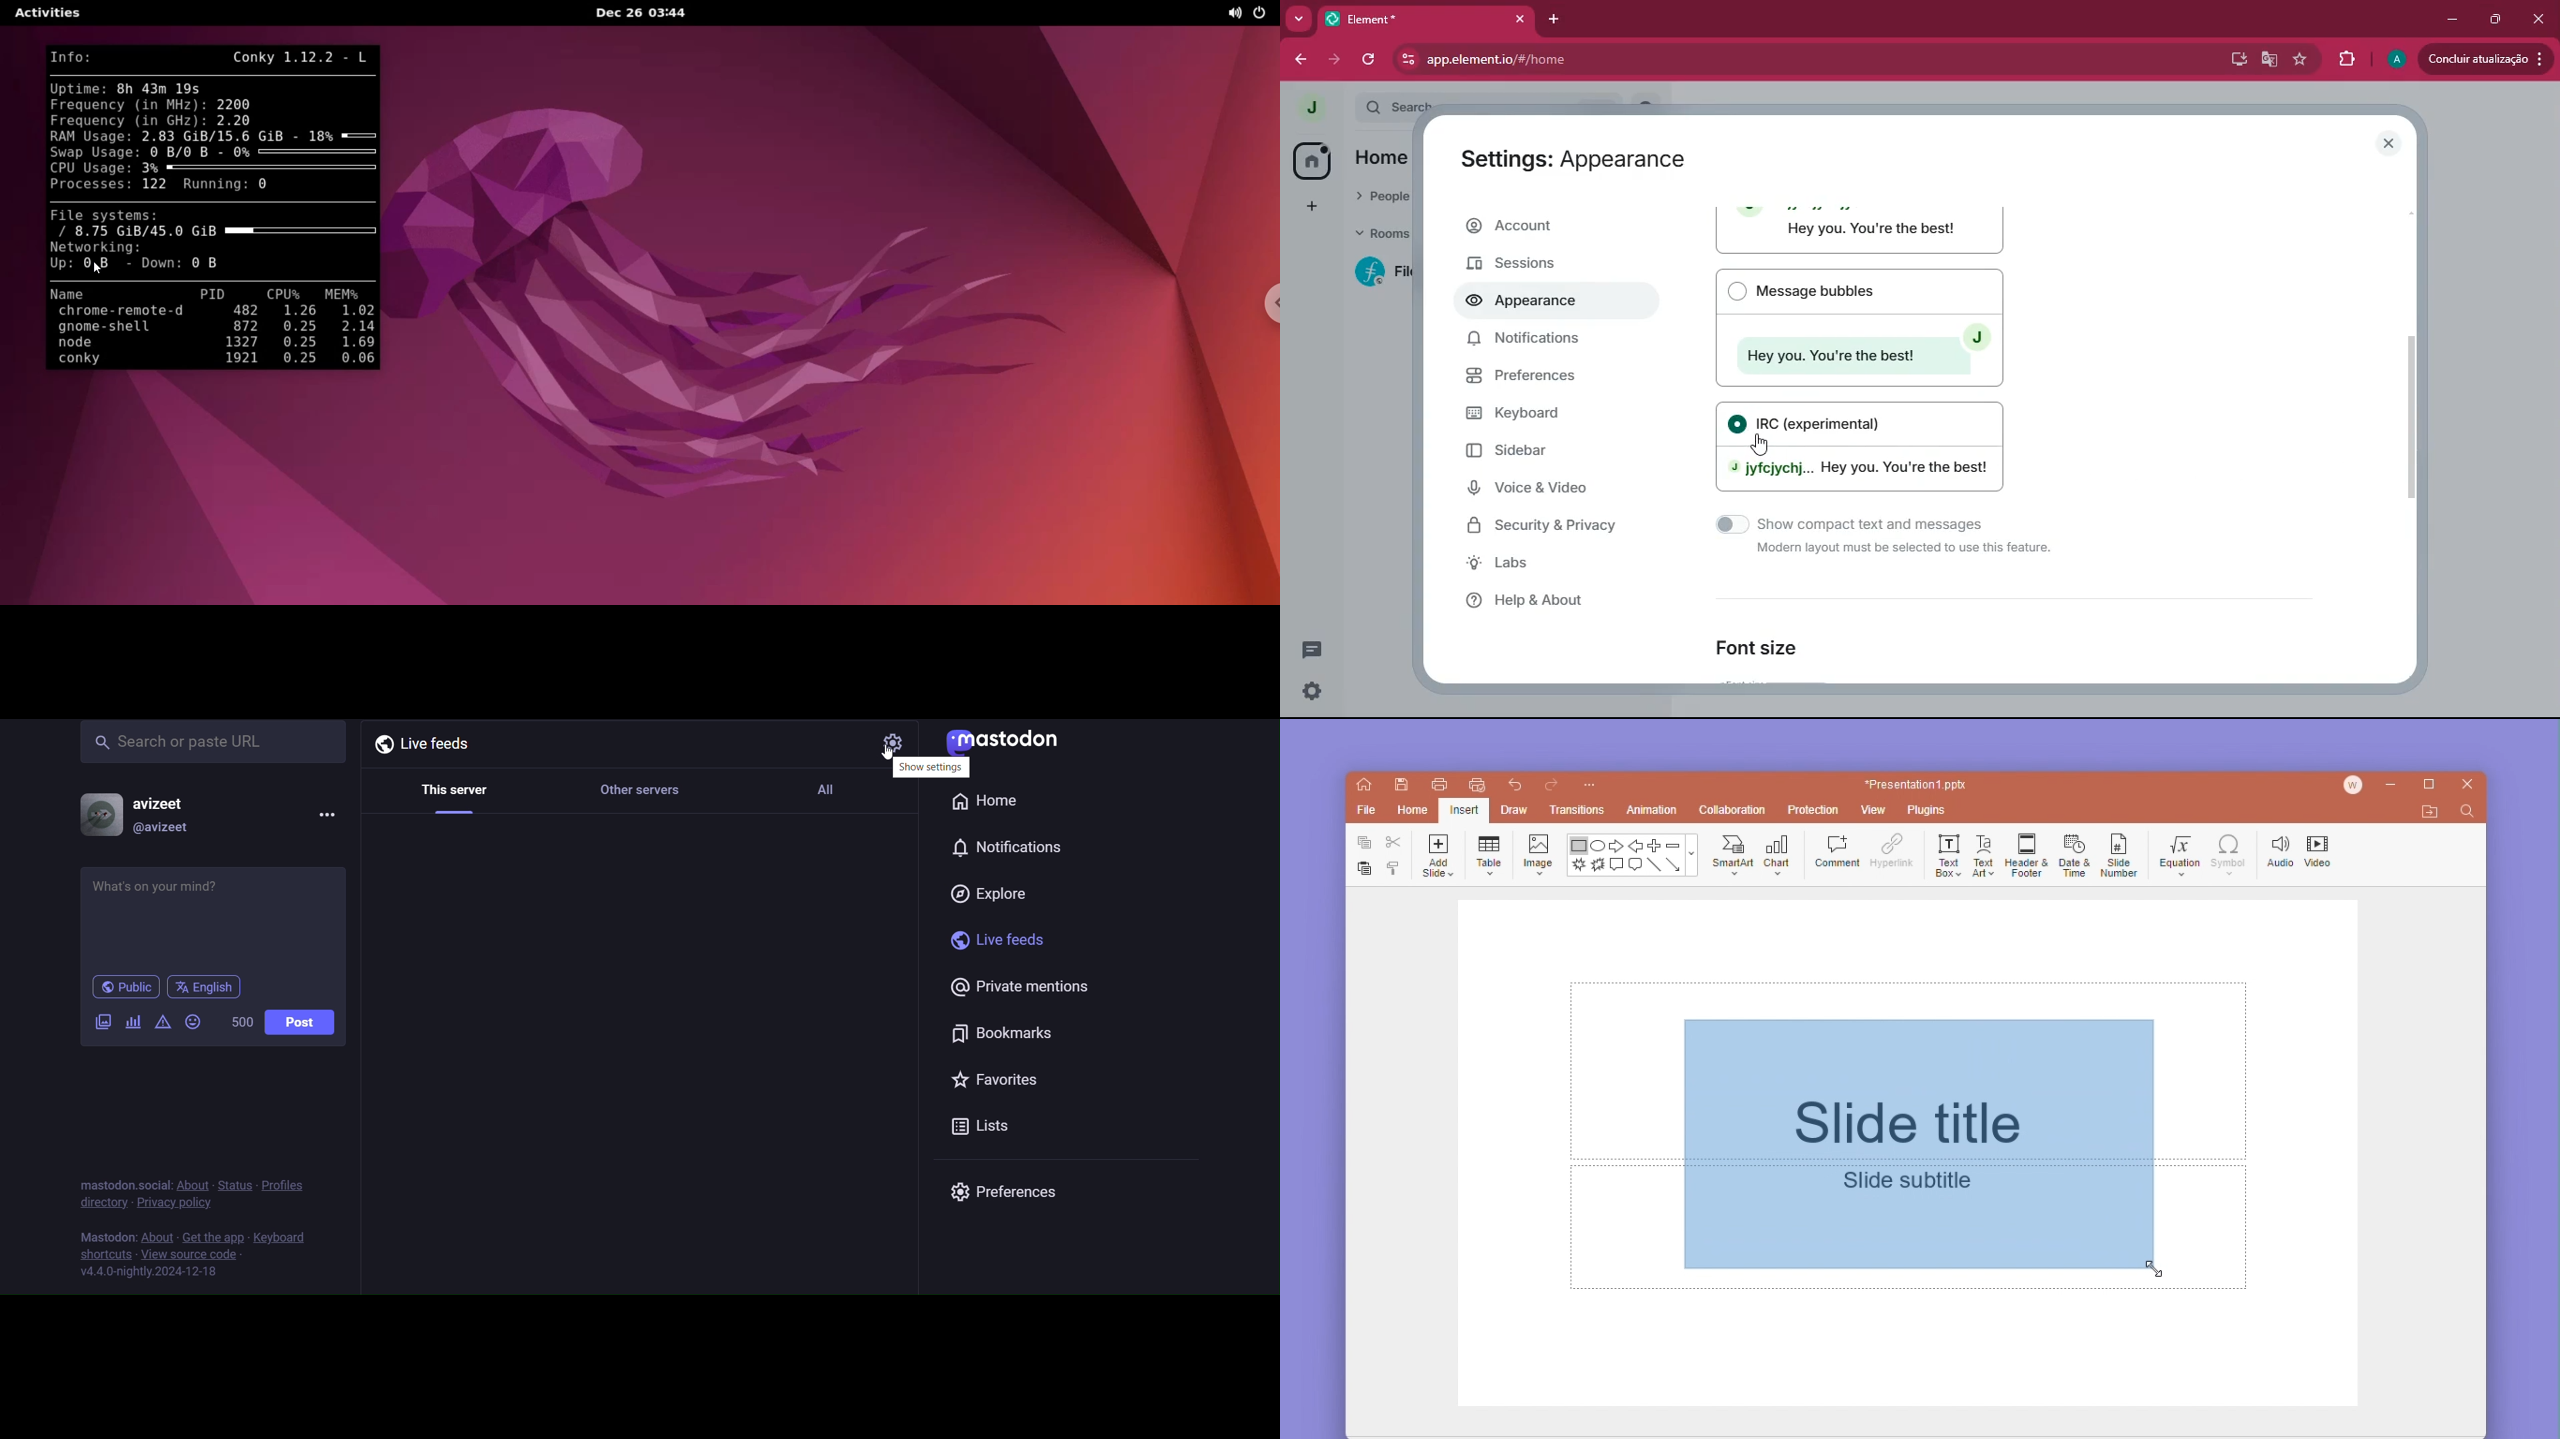 The image size is (2576, 1456). I want to click on add, so click(1316, 204).